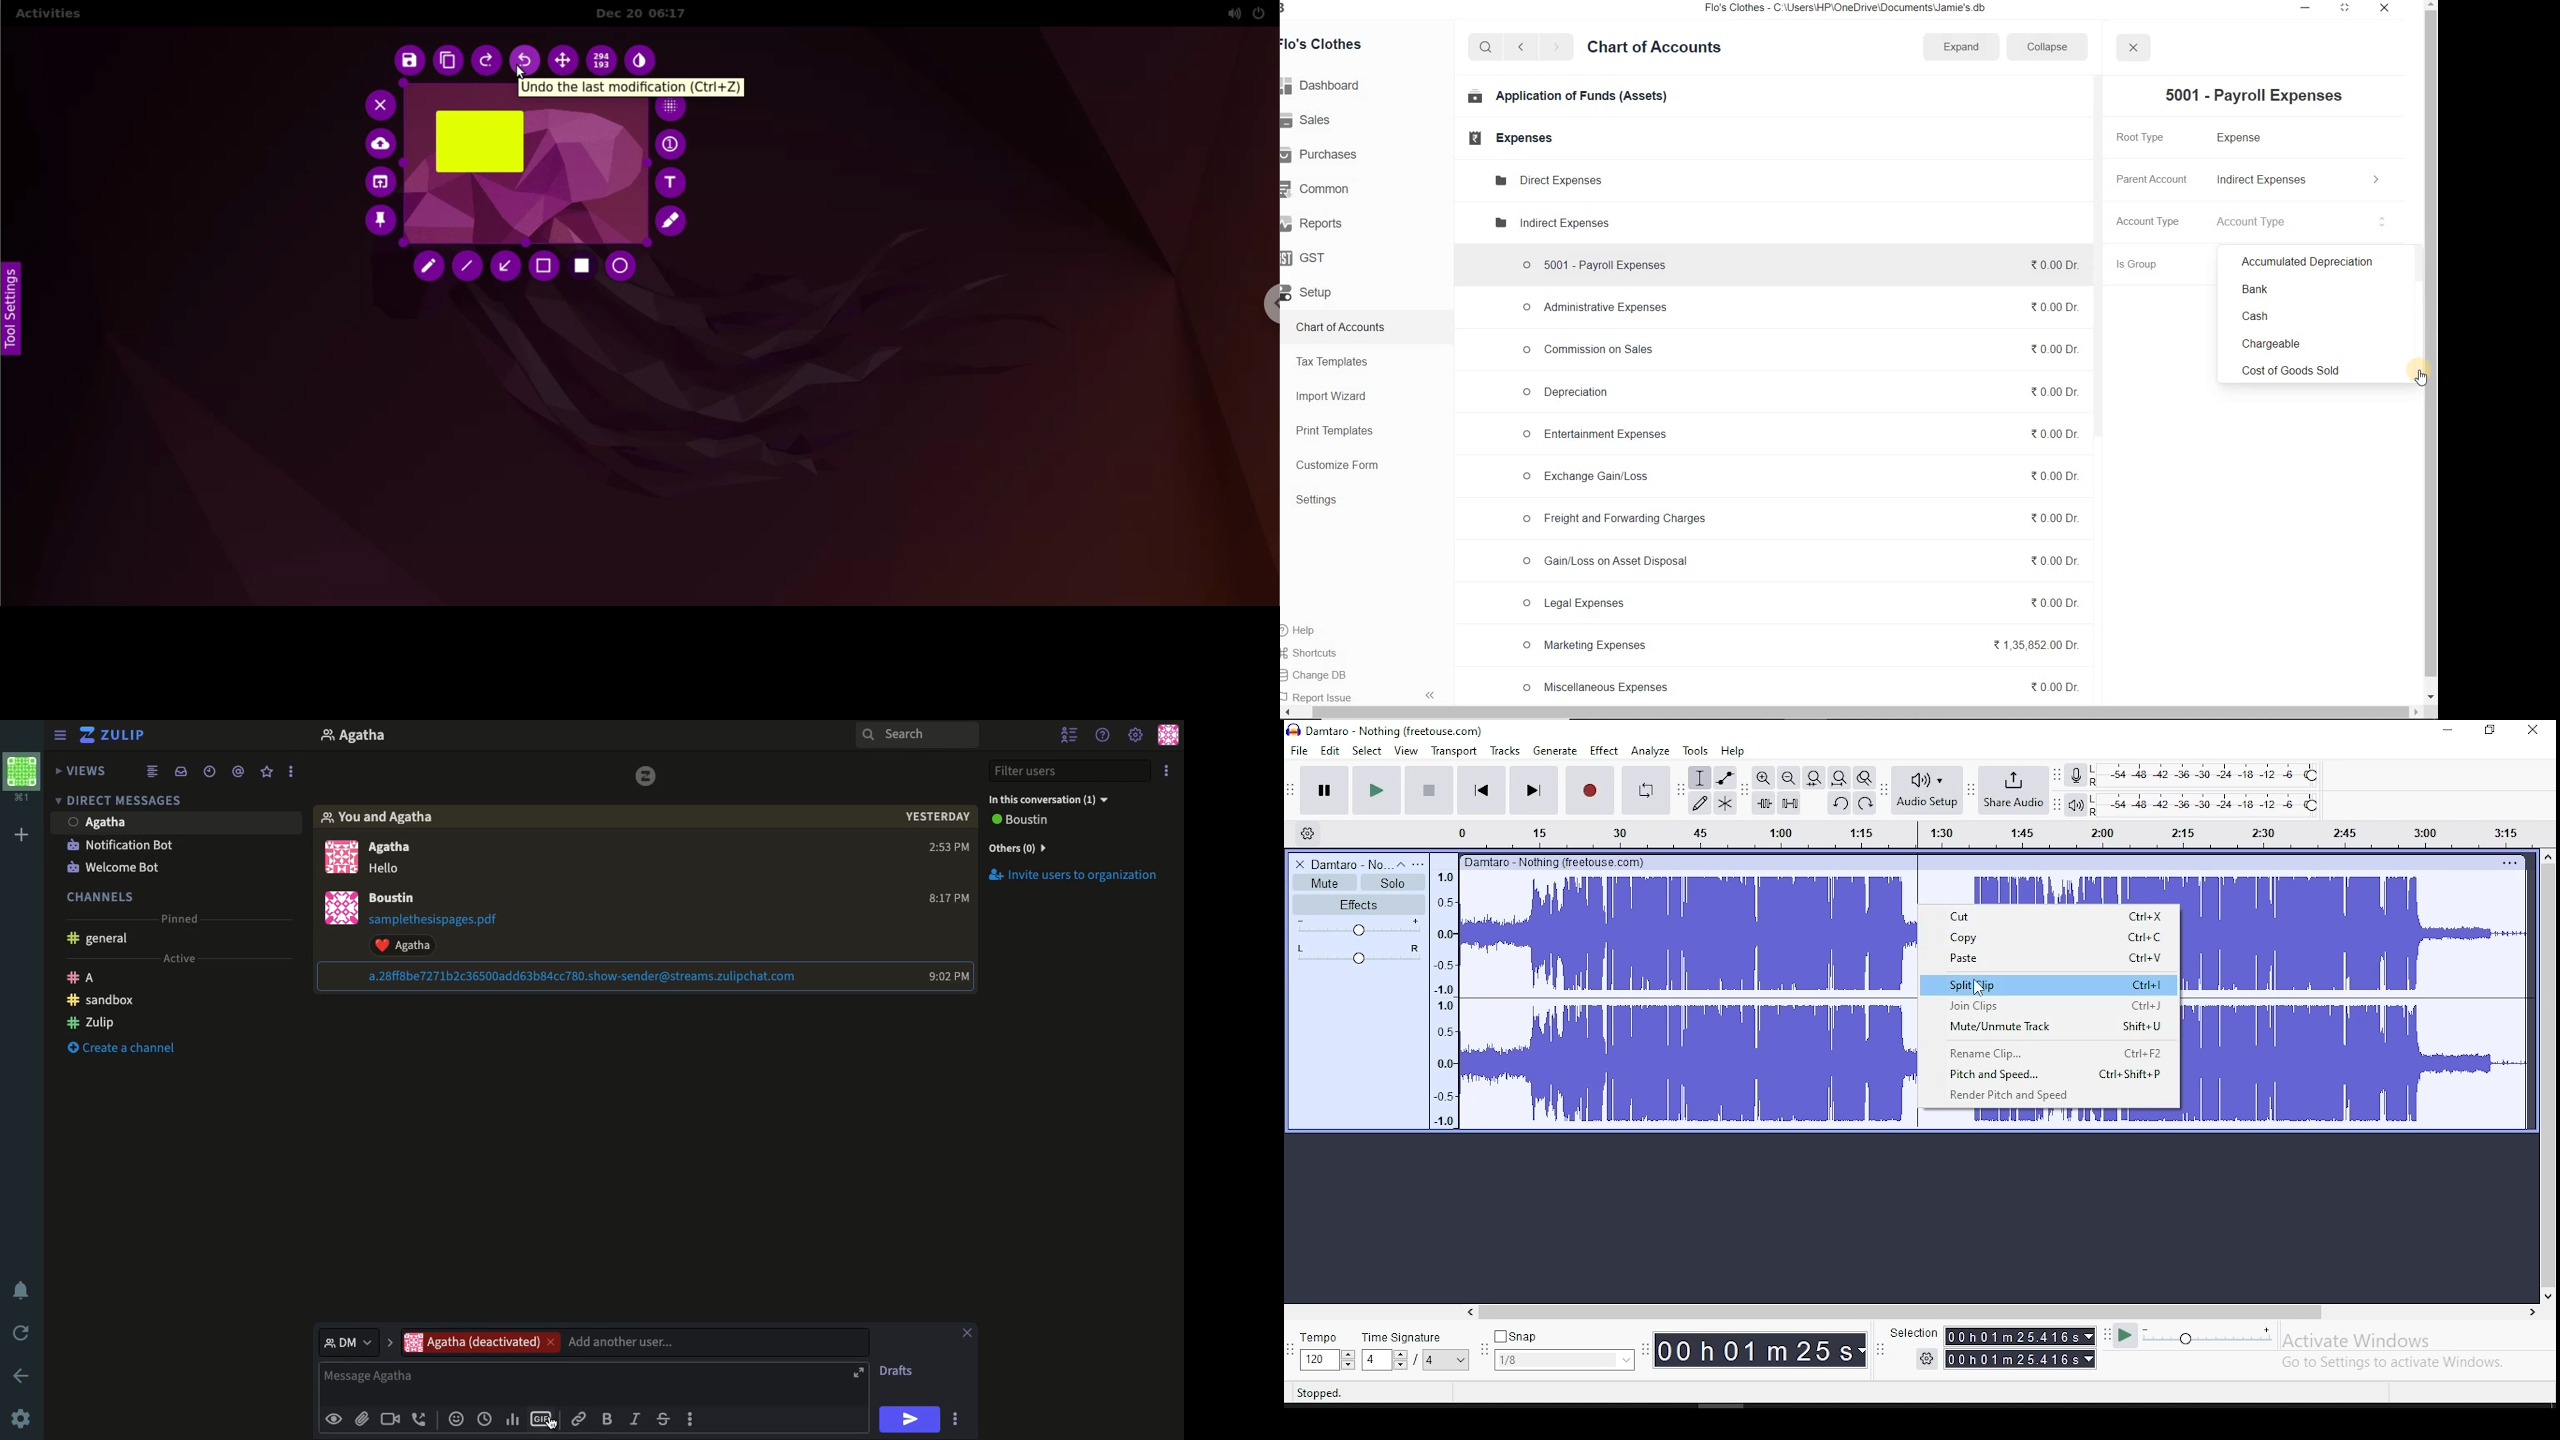 Image resolution: width=2576 pixels, height=1456 pixels. I want to click on Profile, so click(1167, 736).